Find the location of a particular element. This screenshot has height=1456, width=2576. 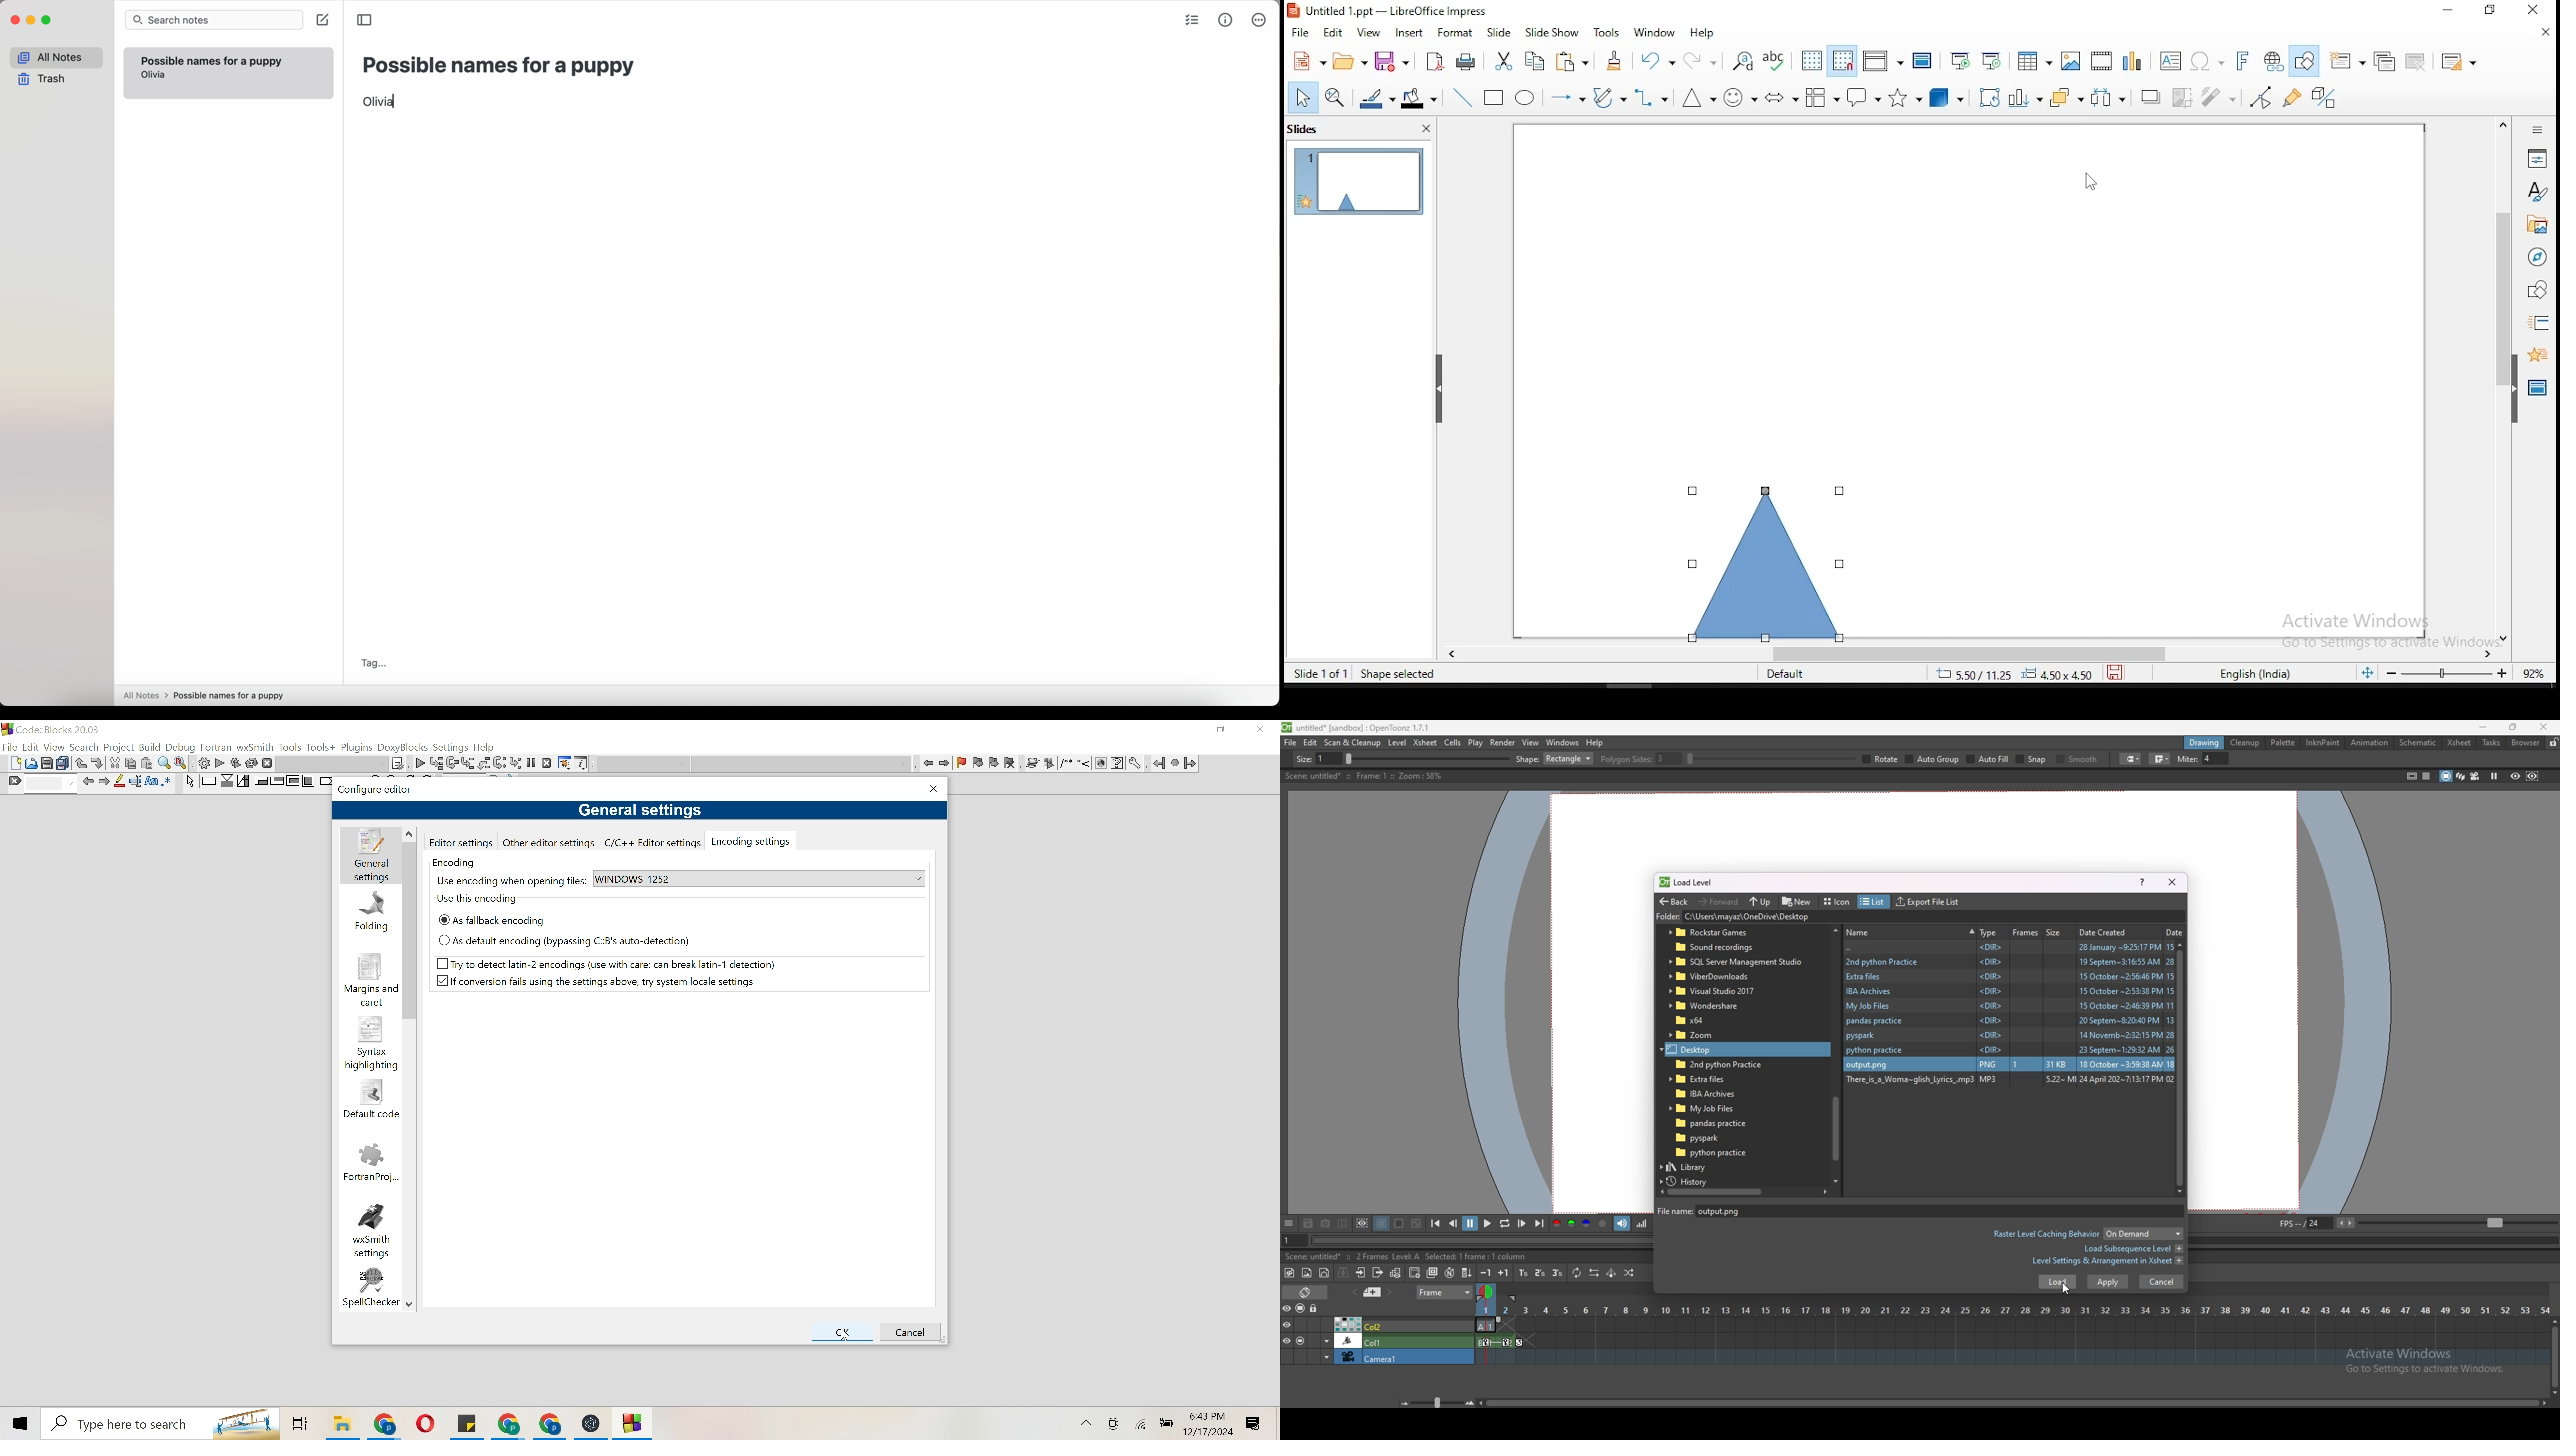

folder is located at coordinates (1702, 1020).